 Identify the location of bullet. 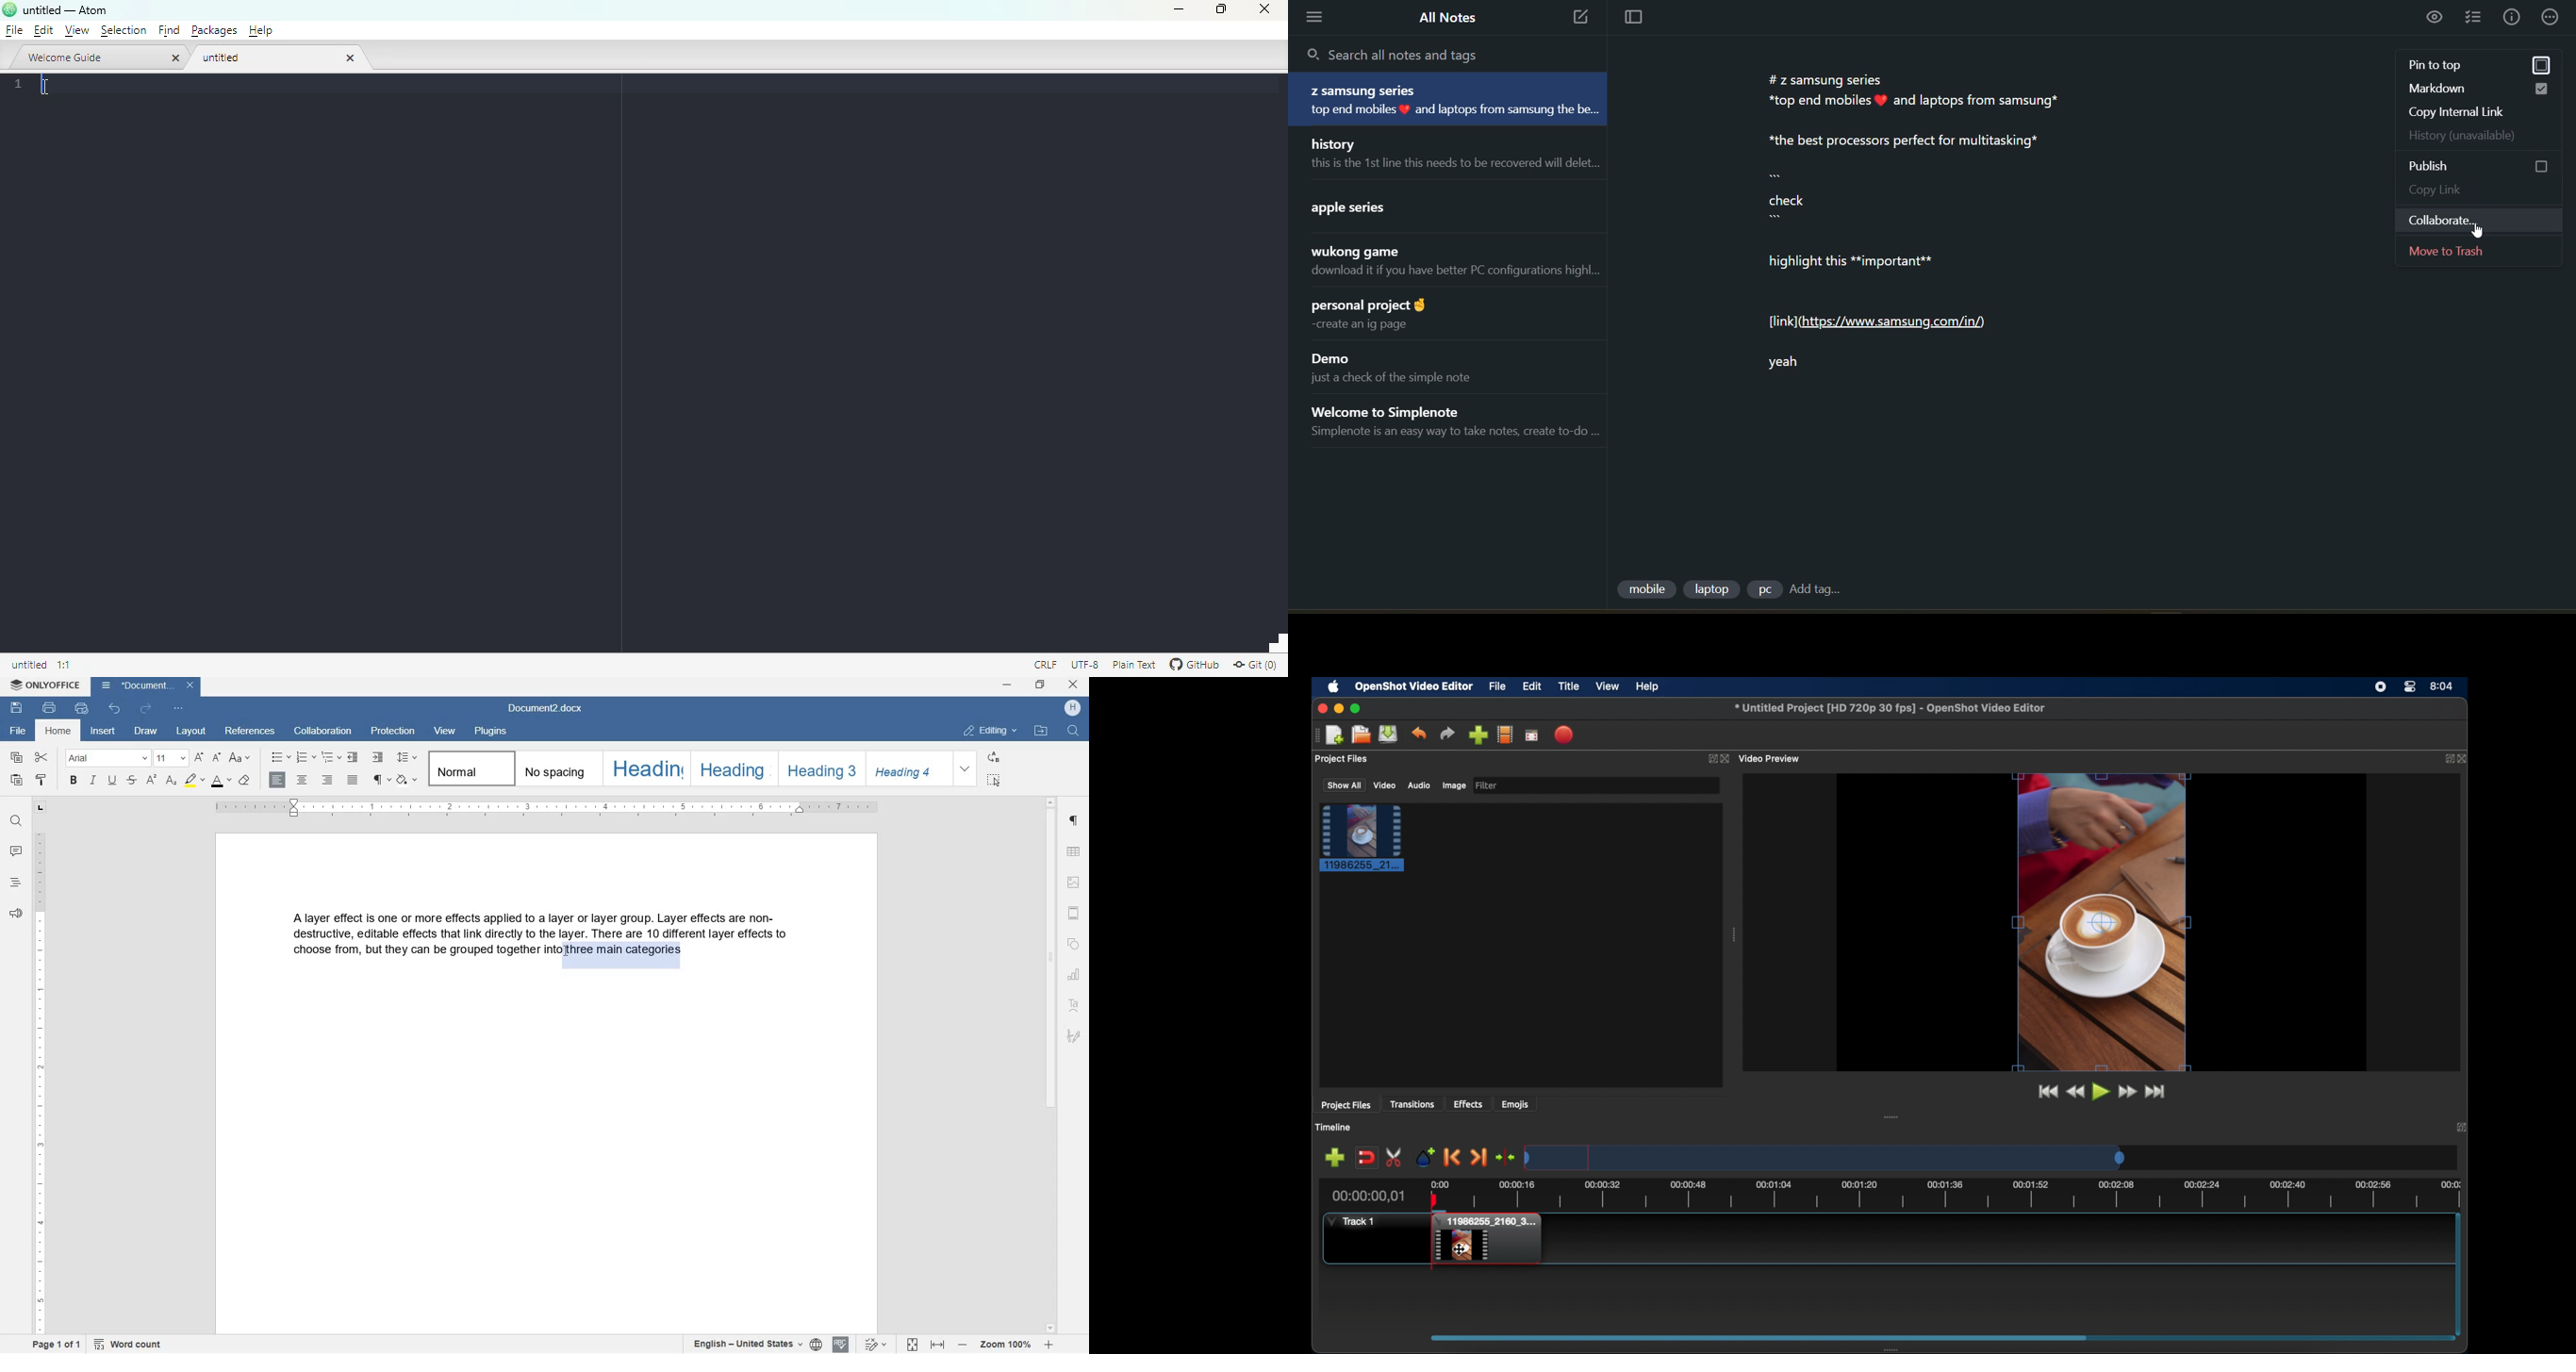
(280, 757).